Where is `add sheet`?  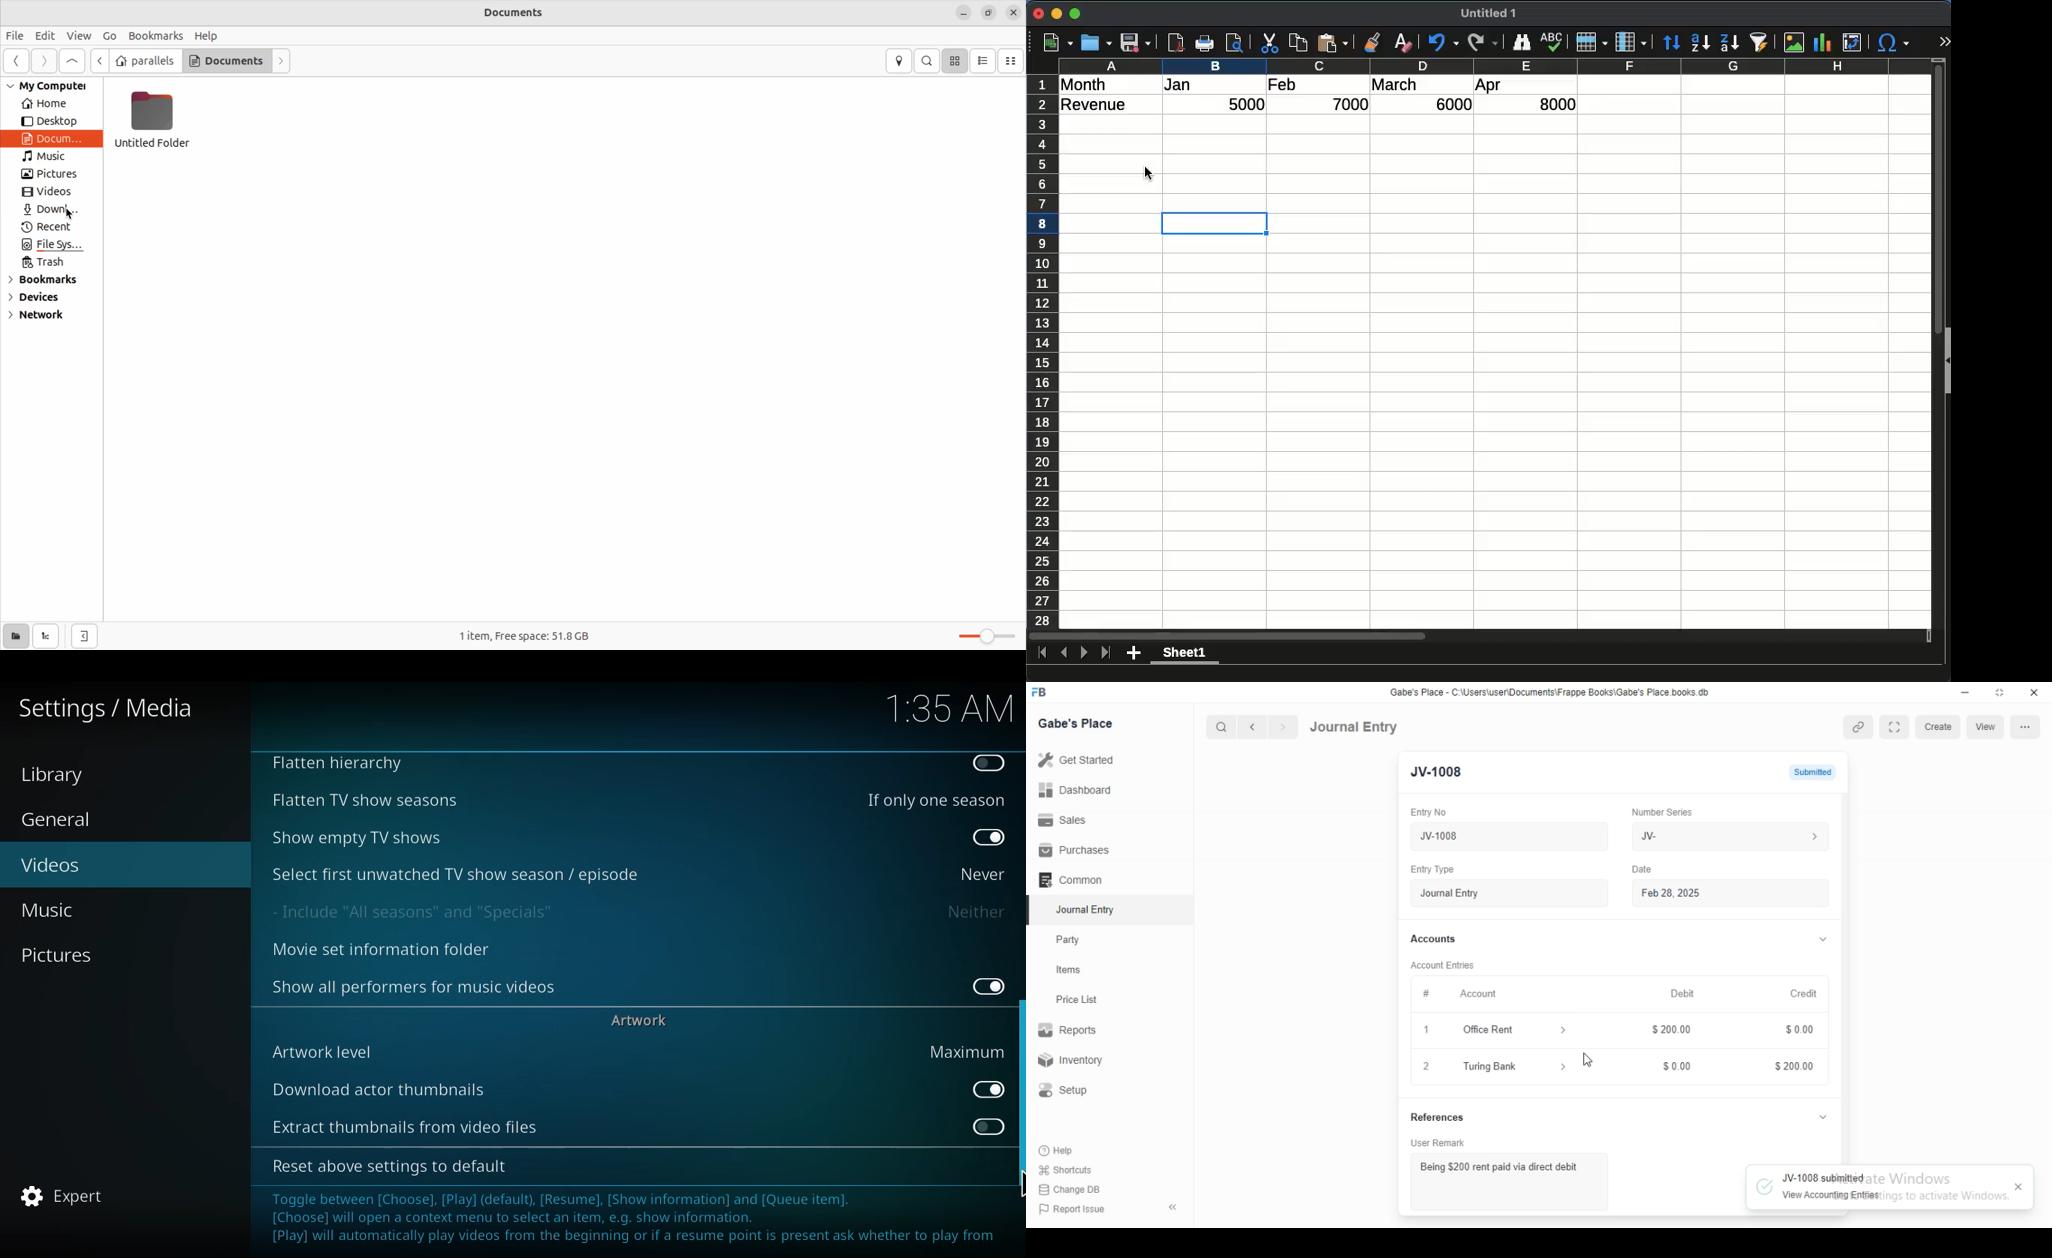 add sheet is located at coordinates (1133, 653).